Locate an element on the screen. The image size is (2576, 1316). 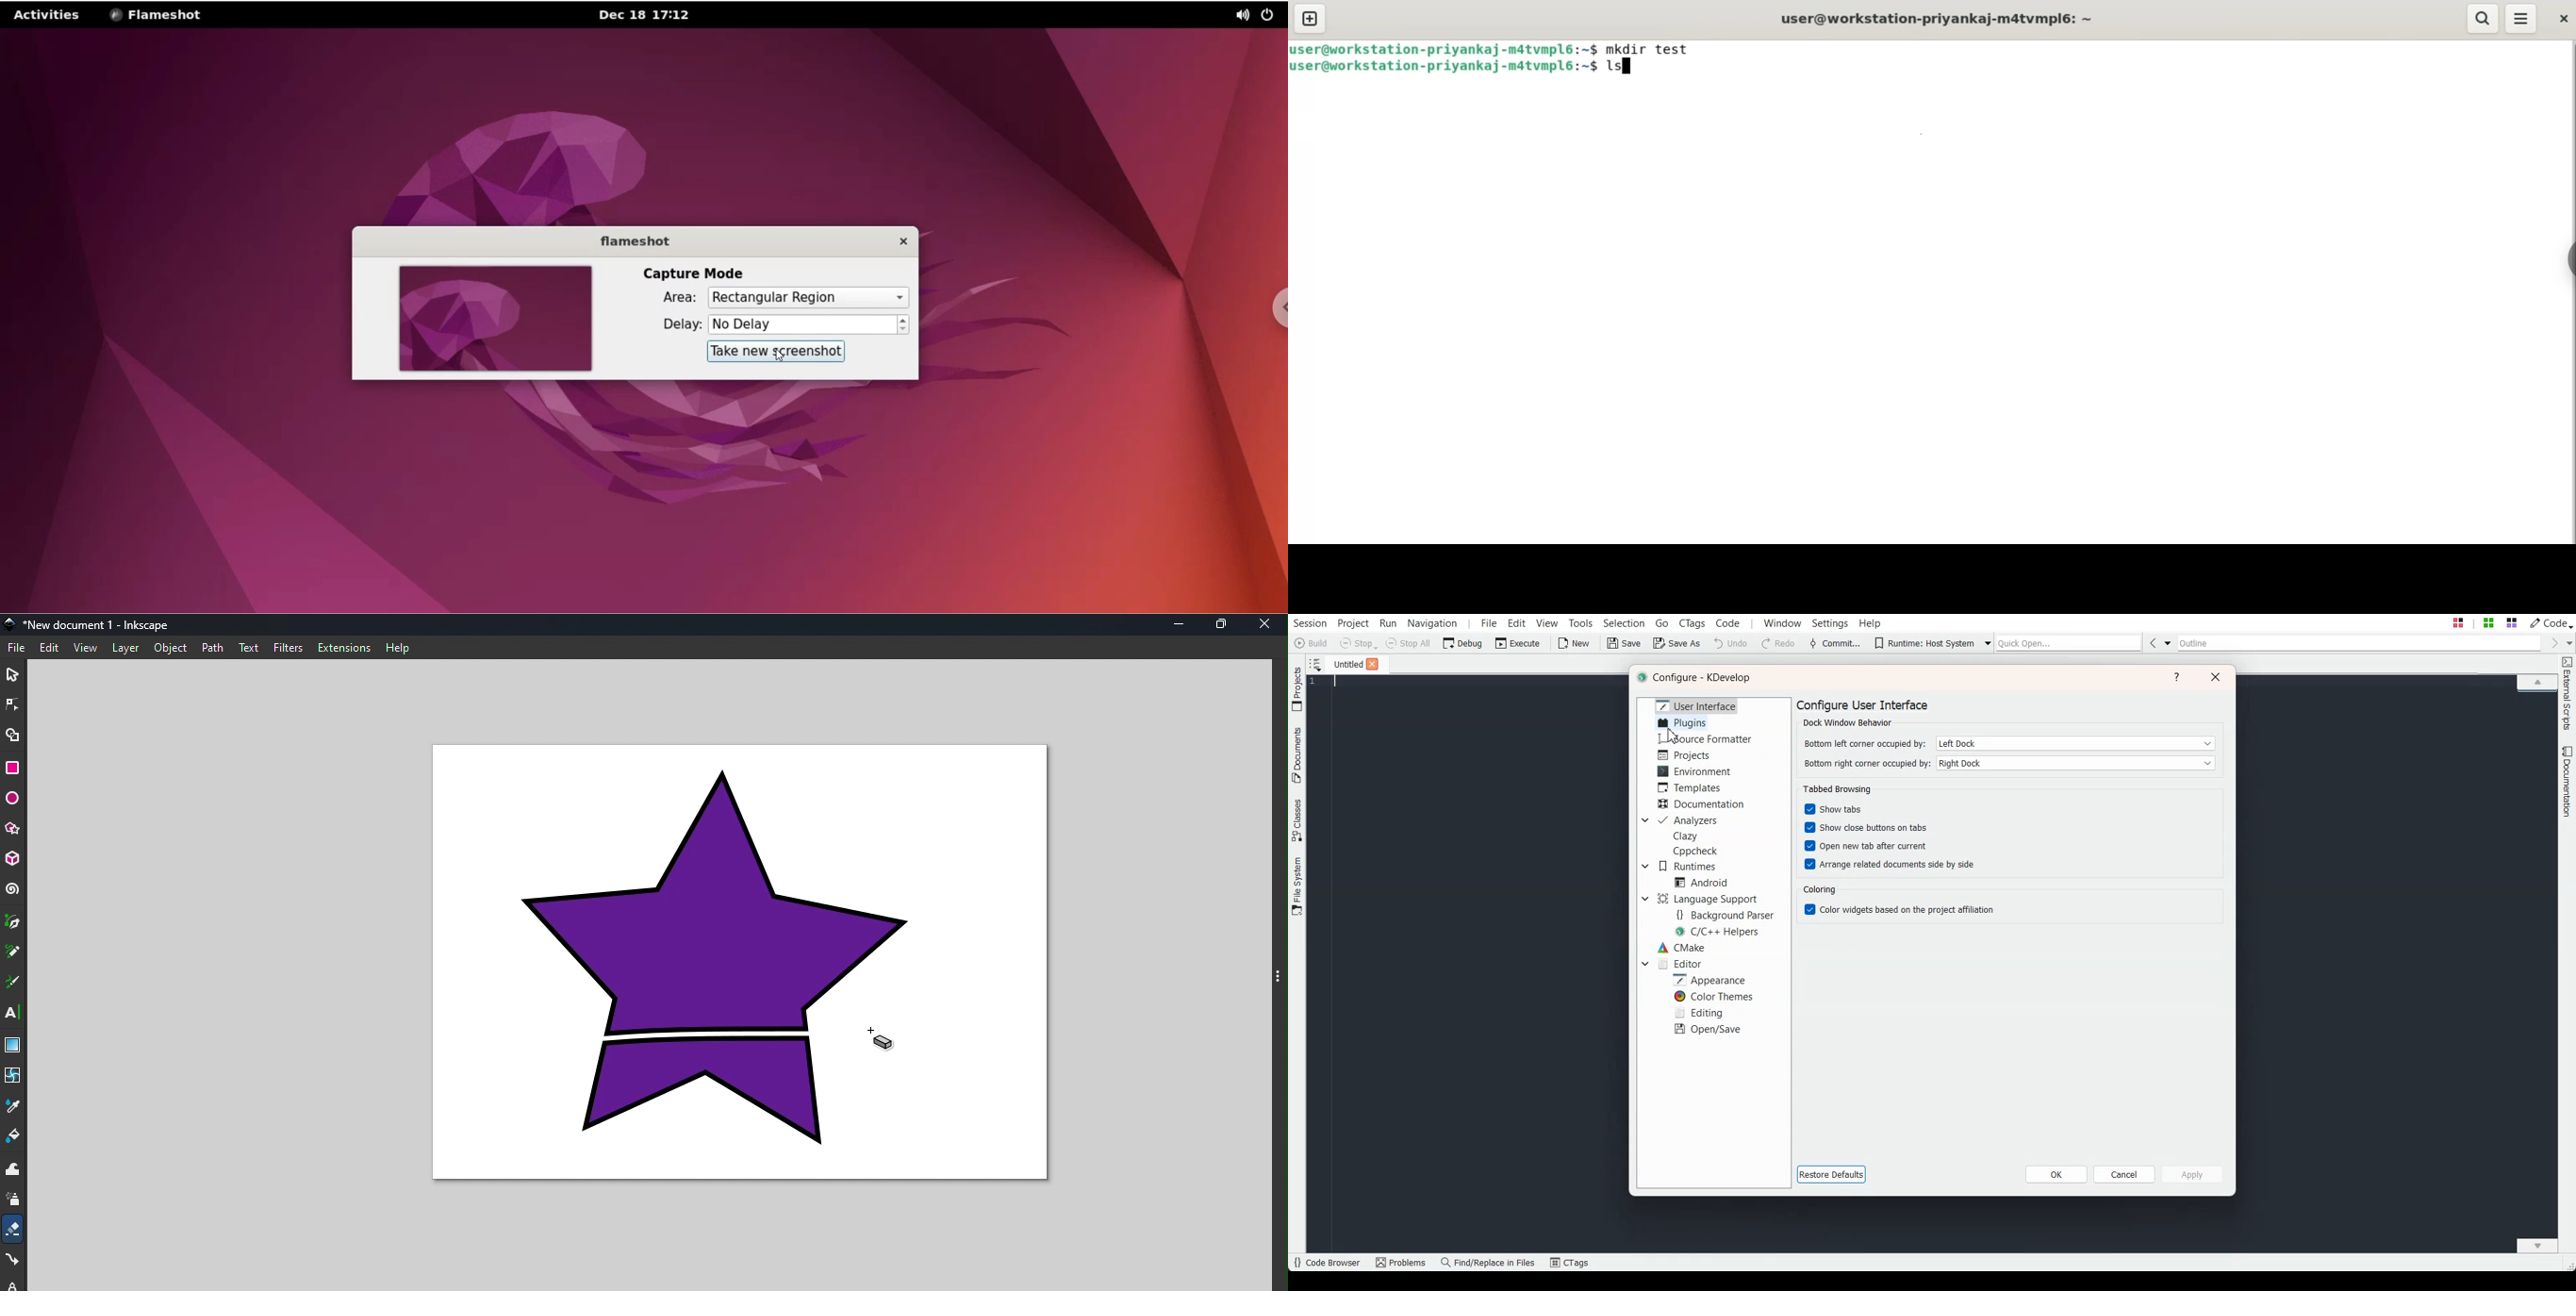
pencil tool is located at coordinates (13, 952).